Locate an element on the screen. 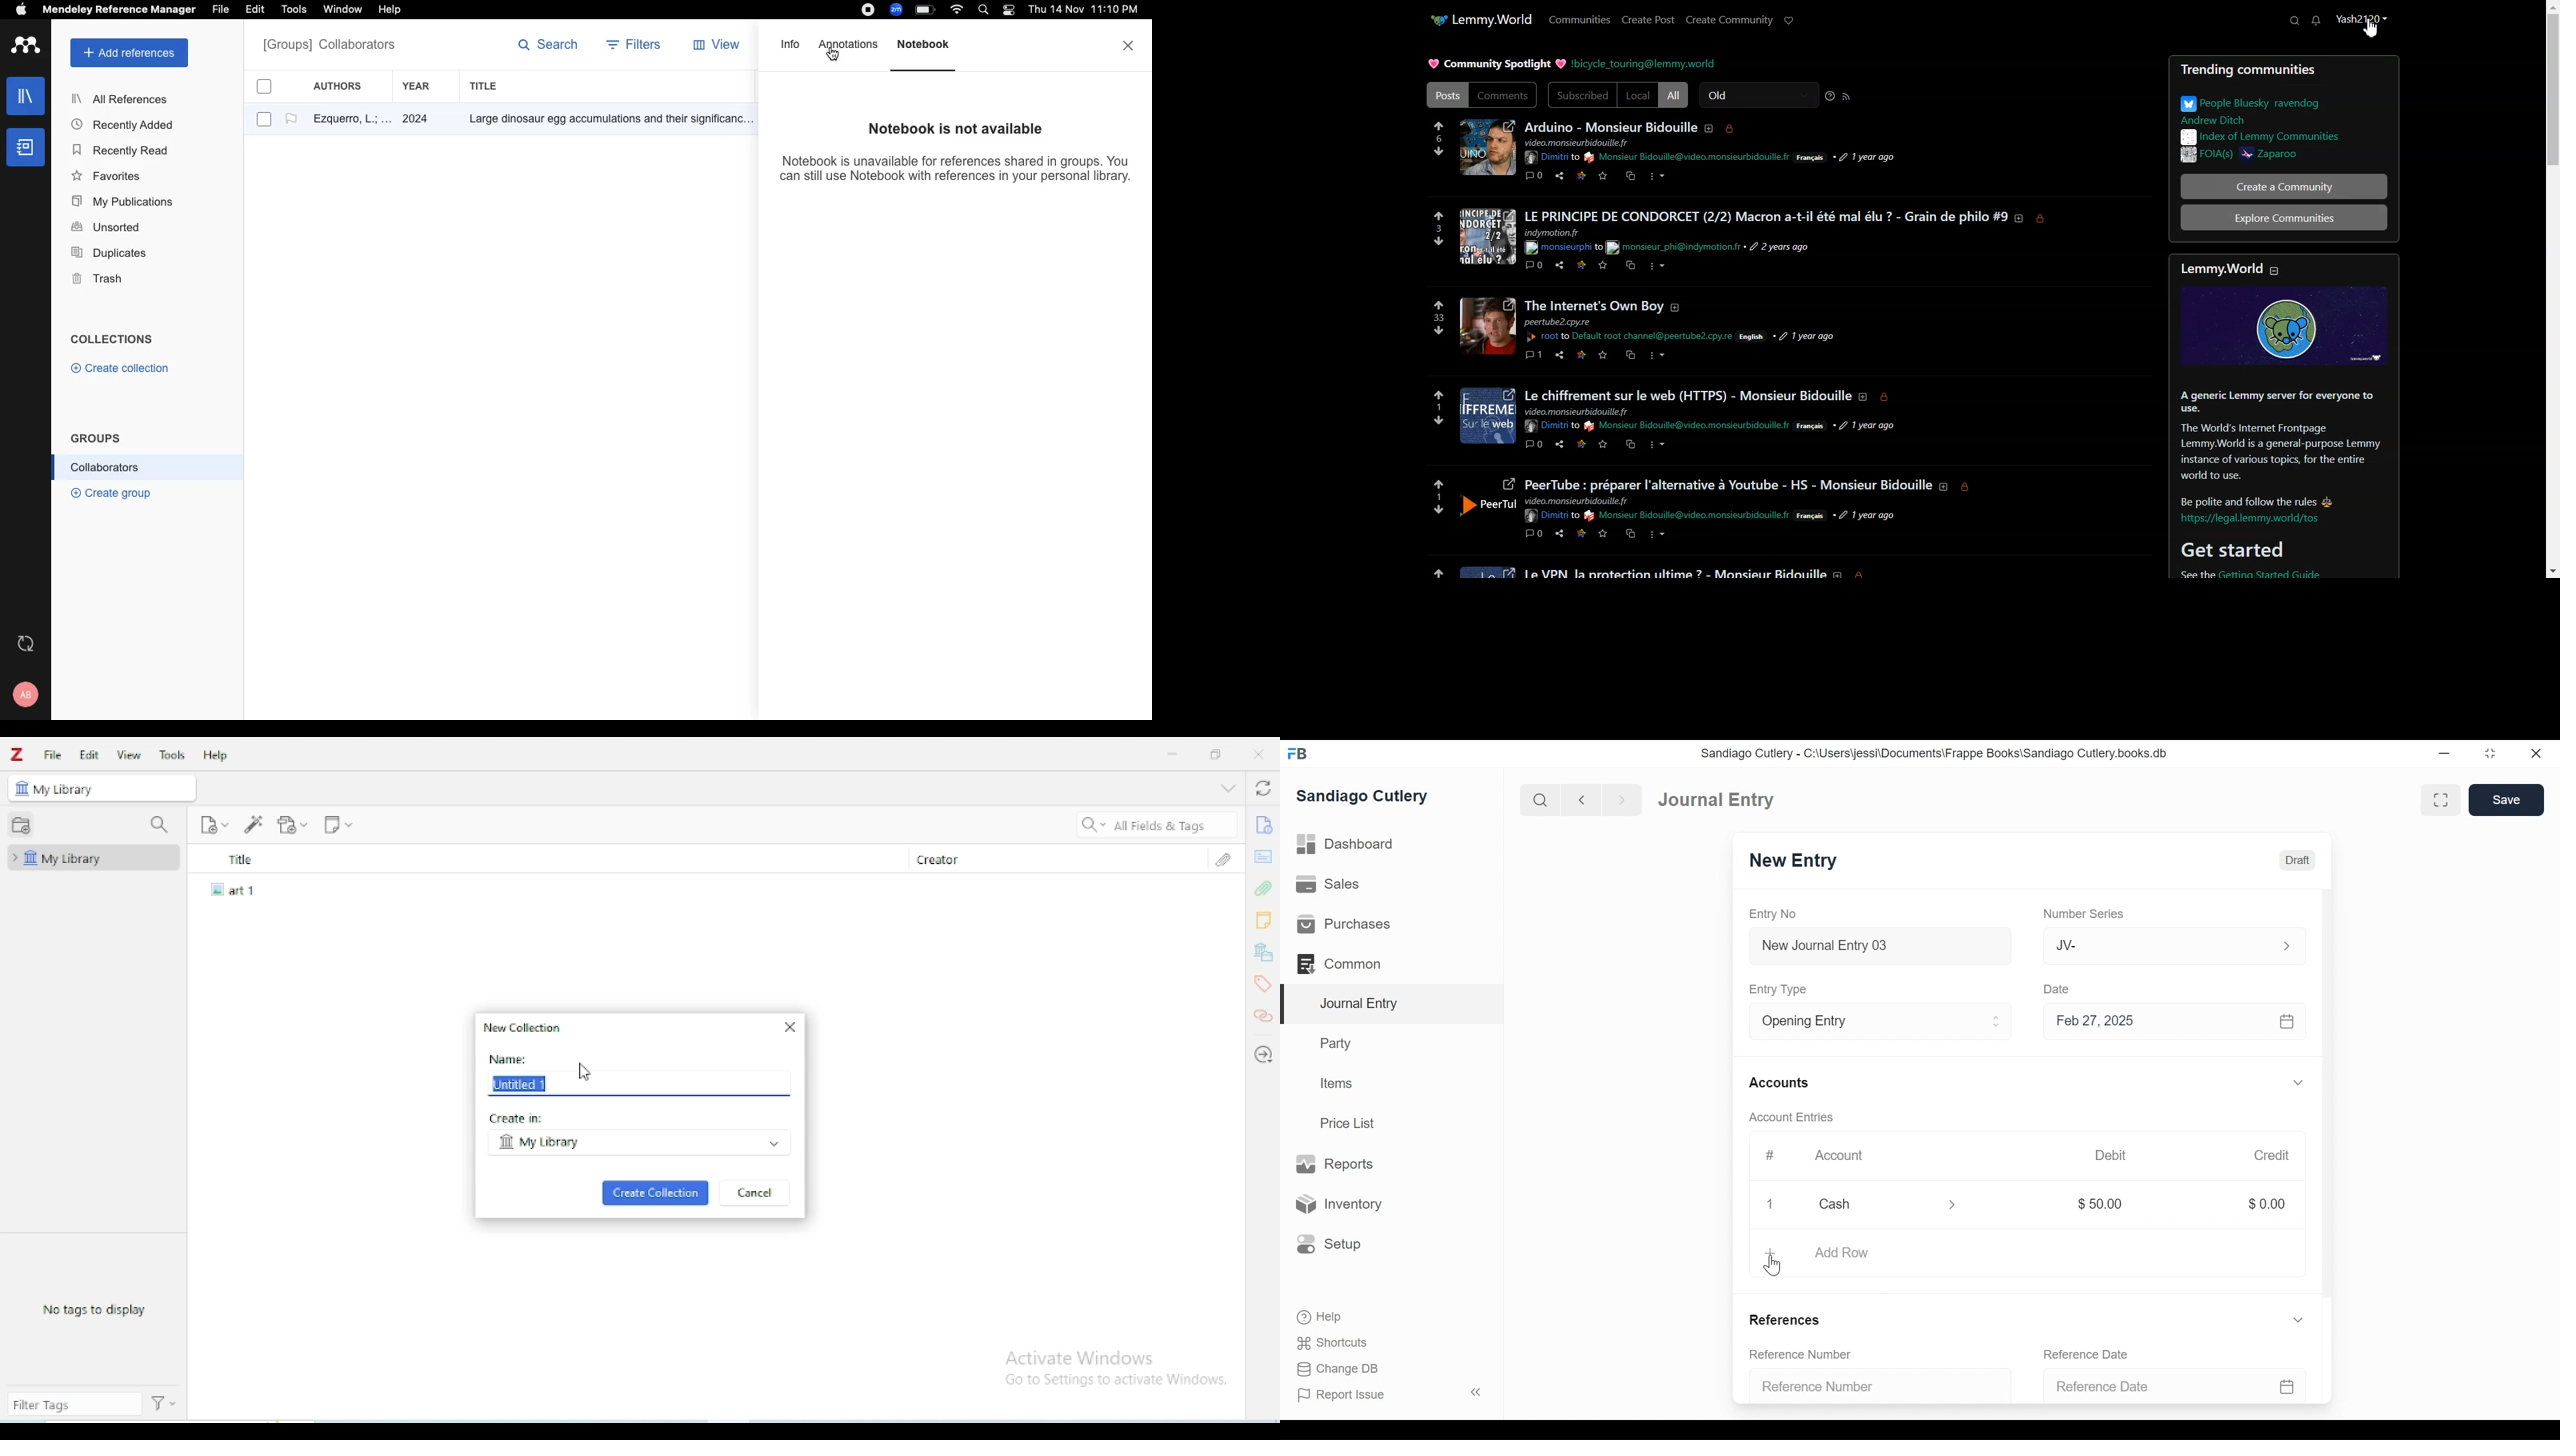 The image size is (2576, 1456). Communities is located at coordinates (1580, 19).